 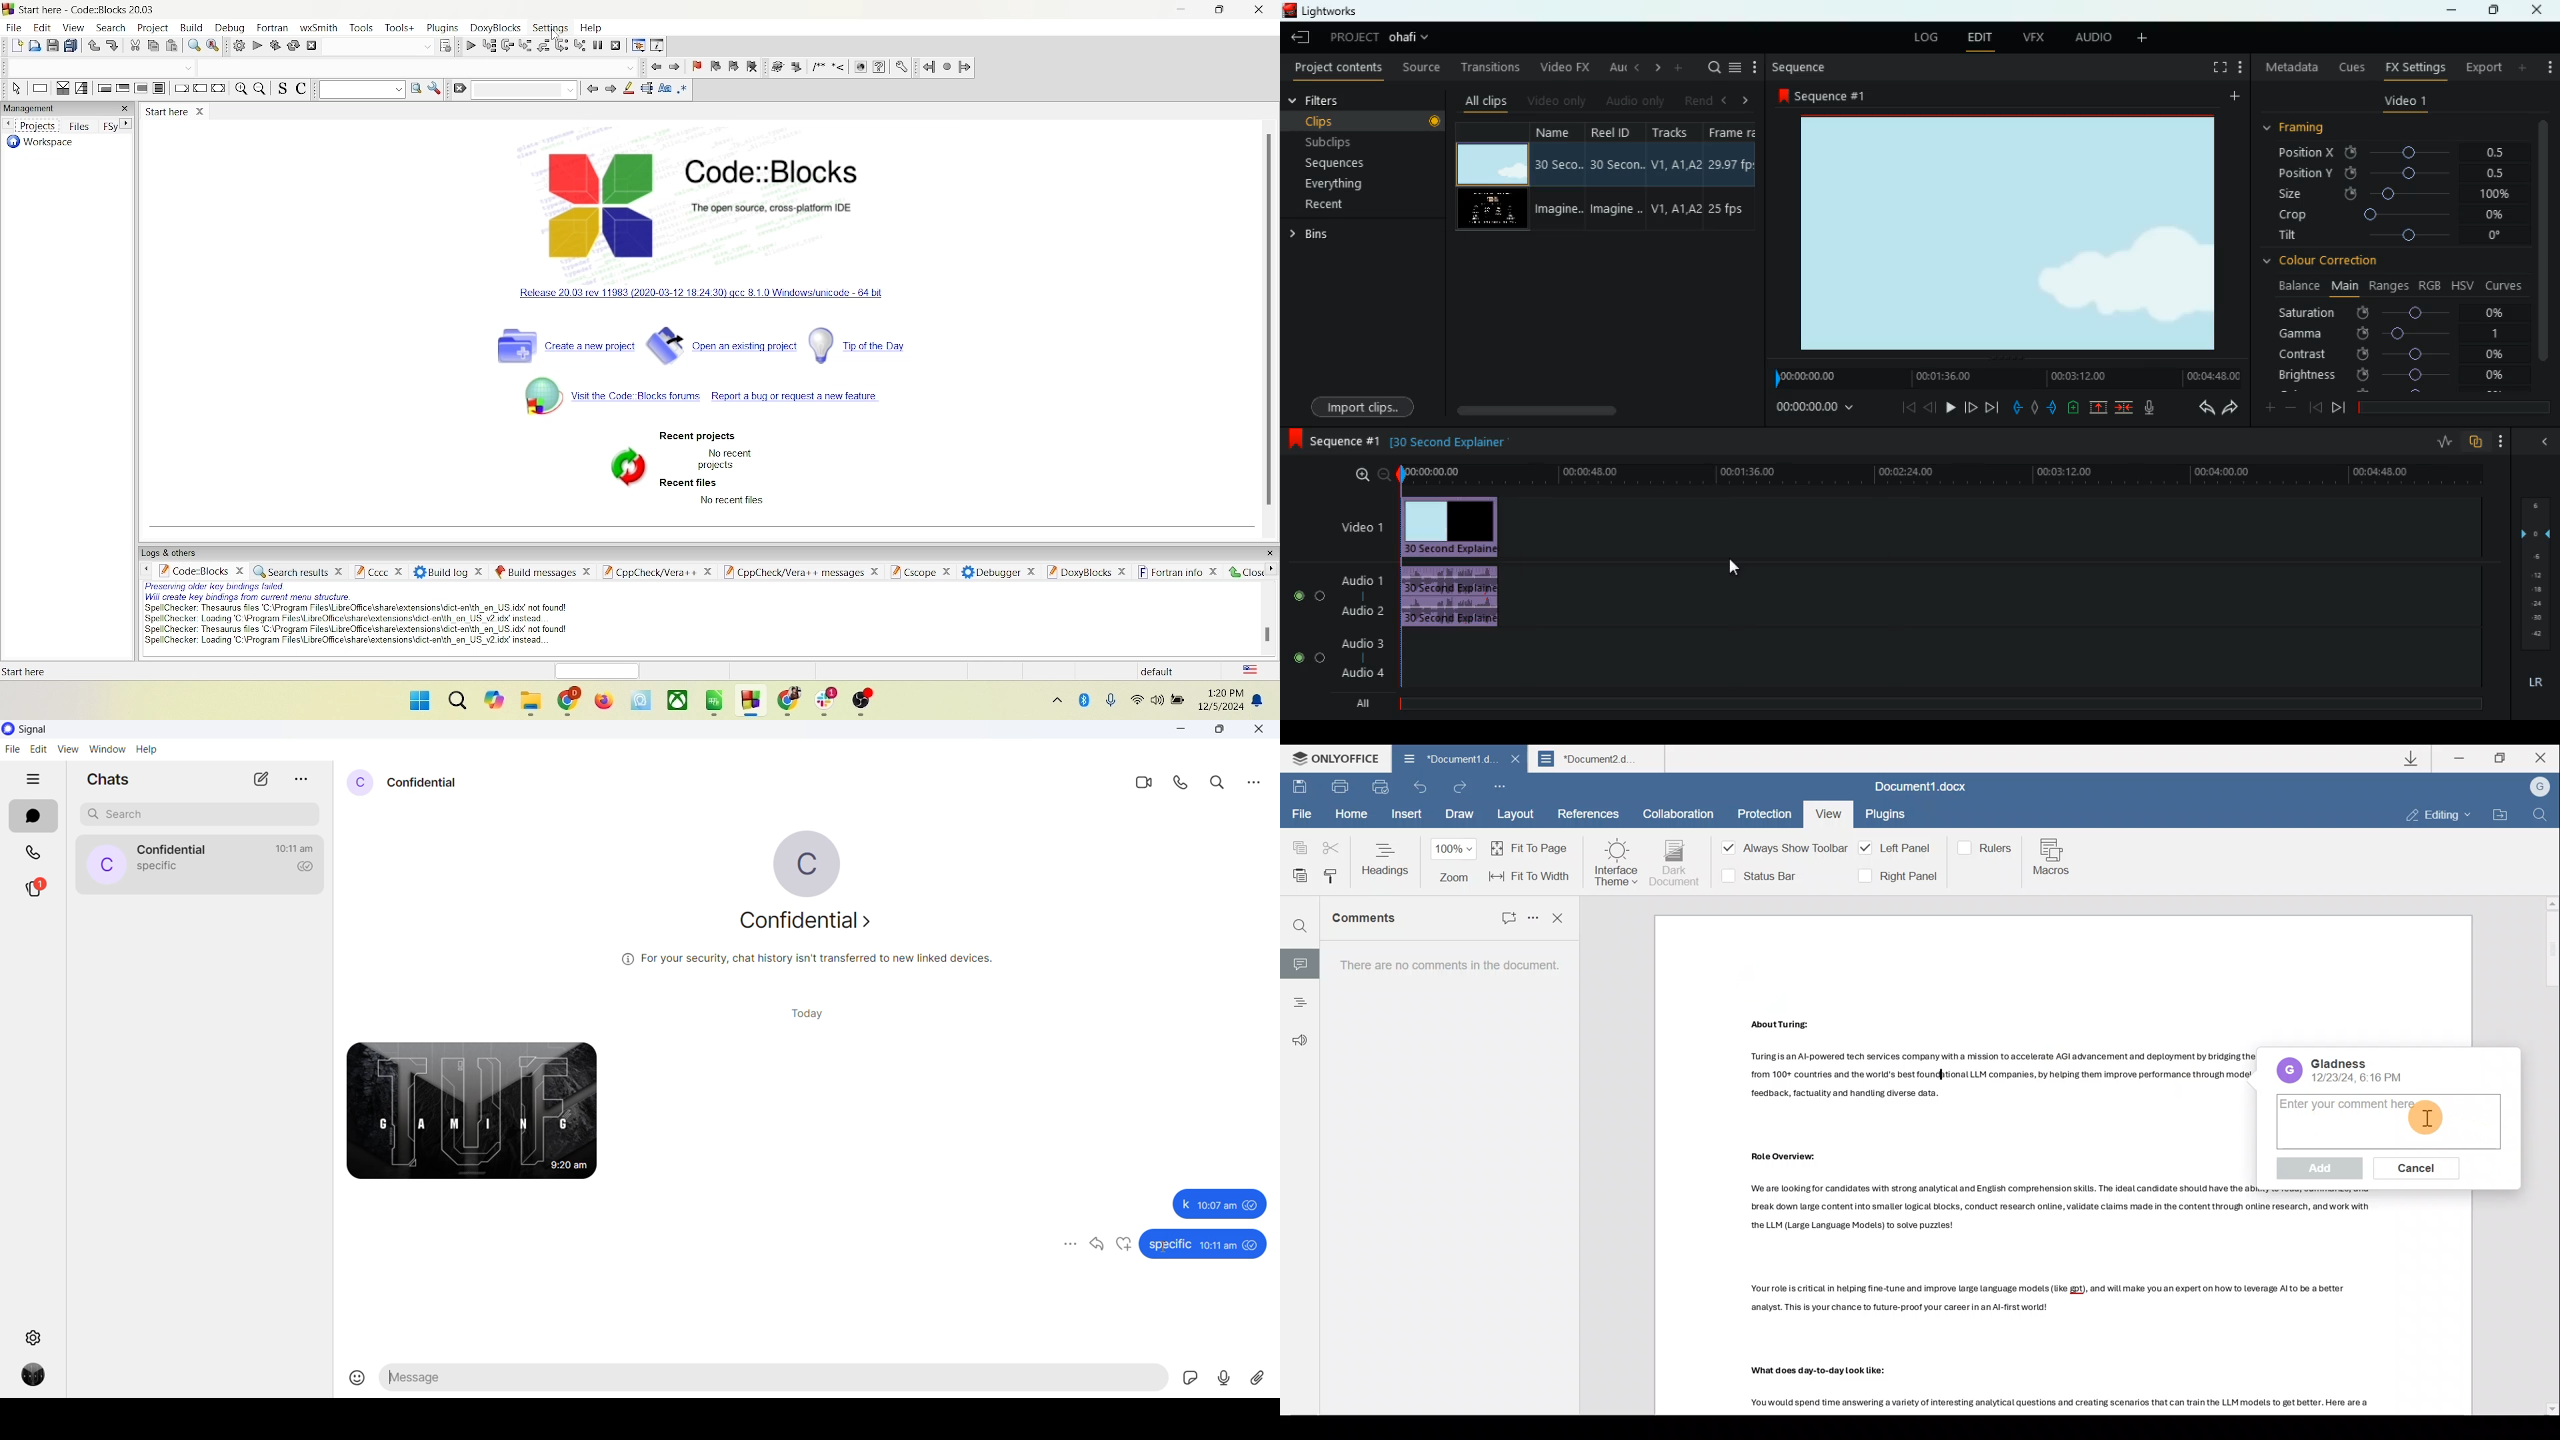 I want to click on new chat, so click(x=262, y=779).